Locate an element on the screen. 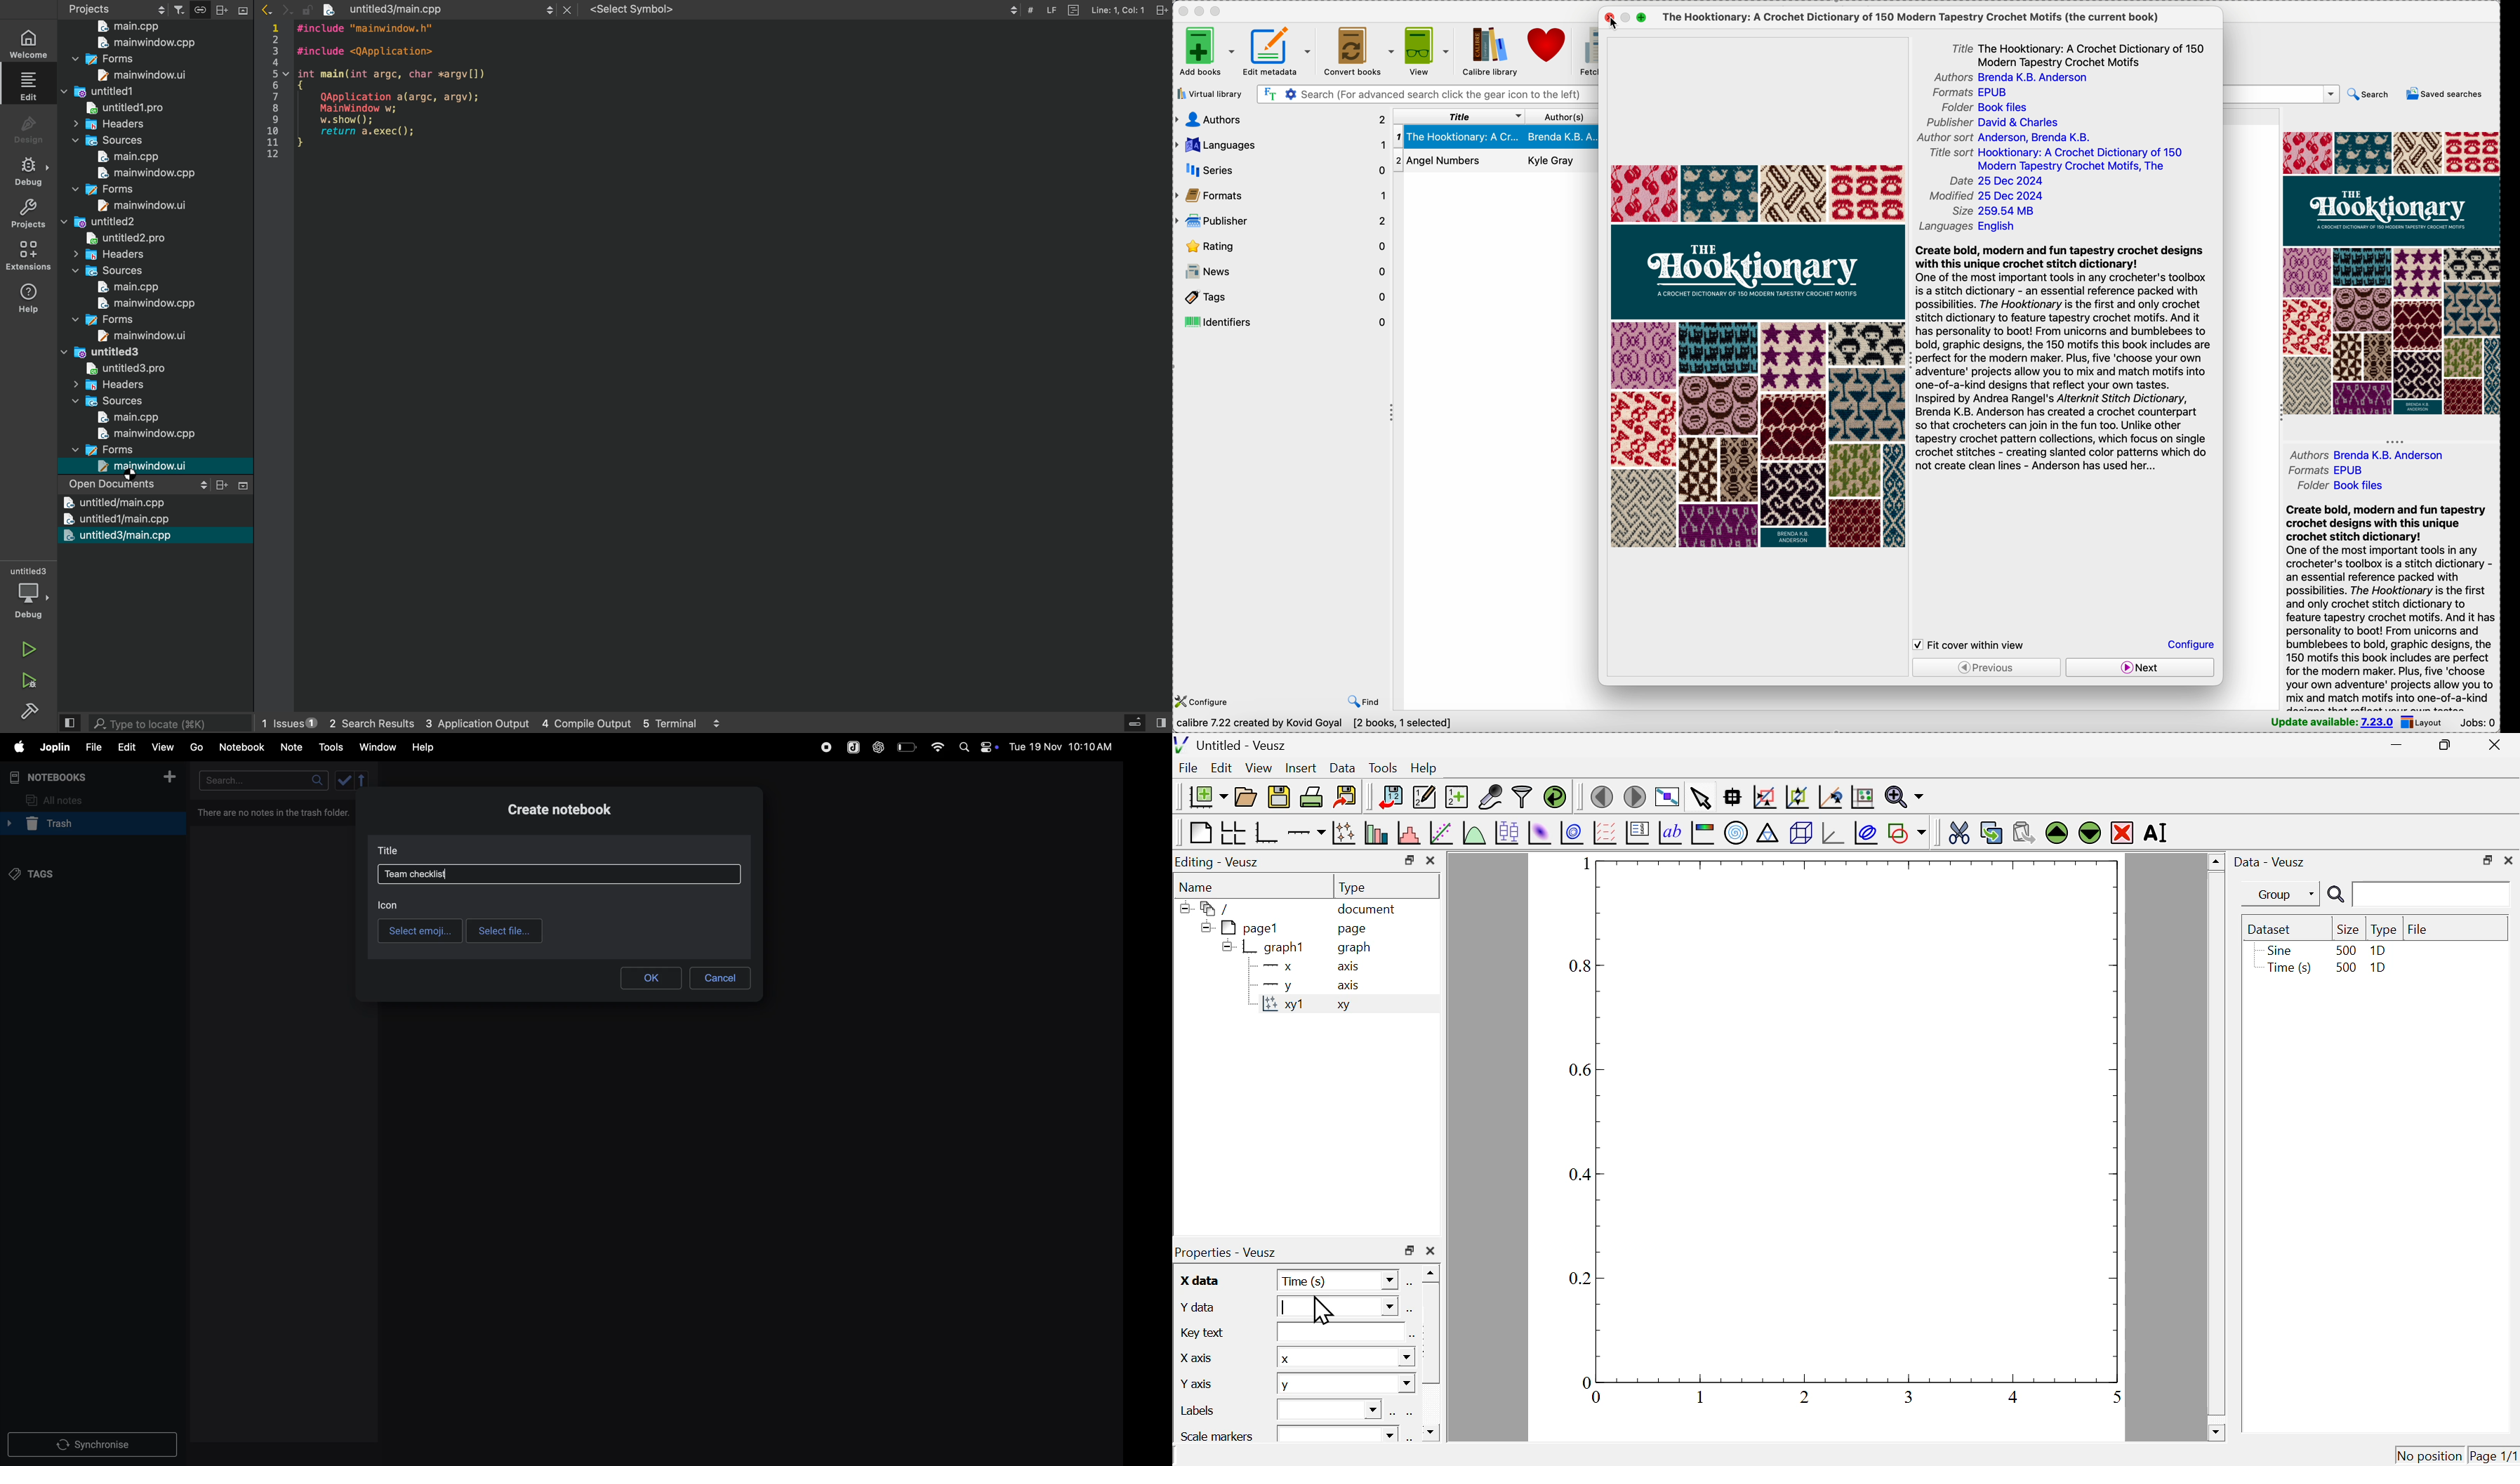 This screenshot has width=2520, height=1484. on/off is located at coordinates (991, 748).